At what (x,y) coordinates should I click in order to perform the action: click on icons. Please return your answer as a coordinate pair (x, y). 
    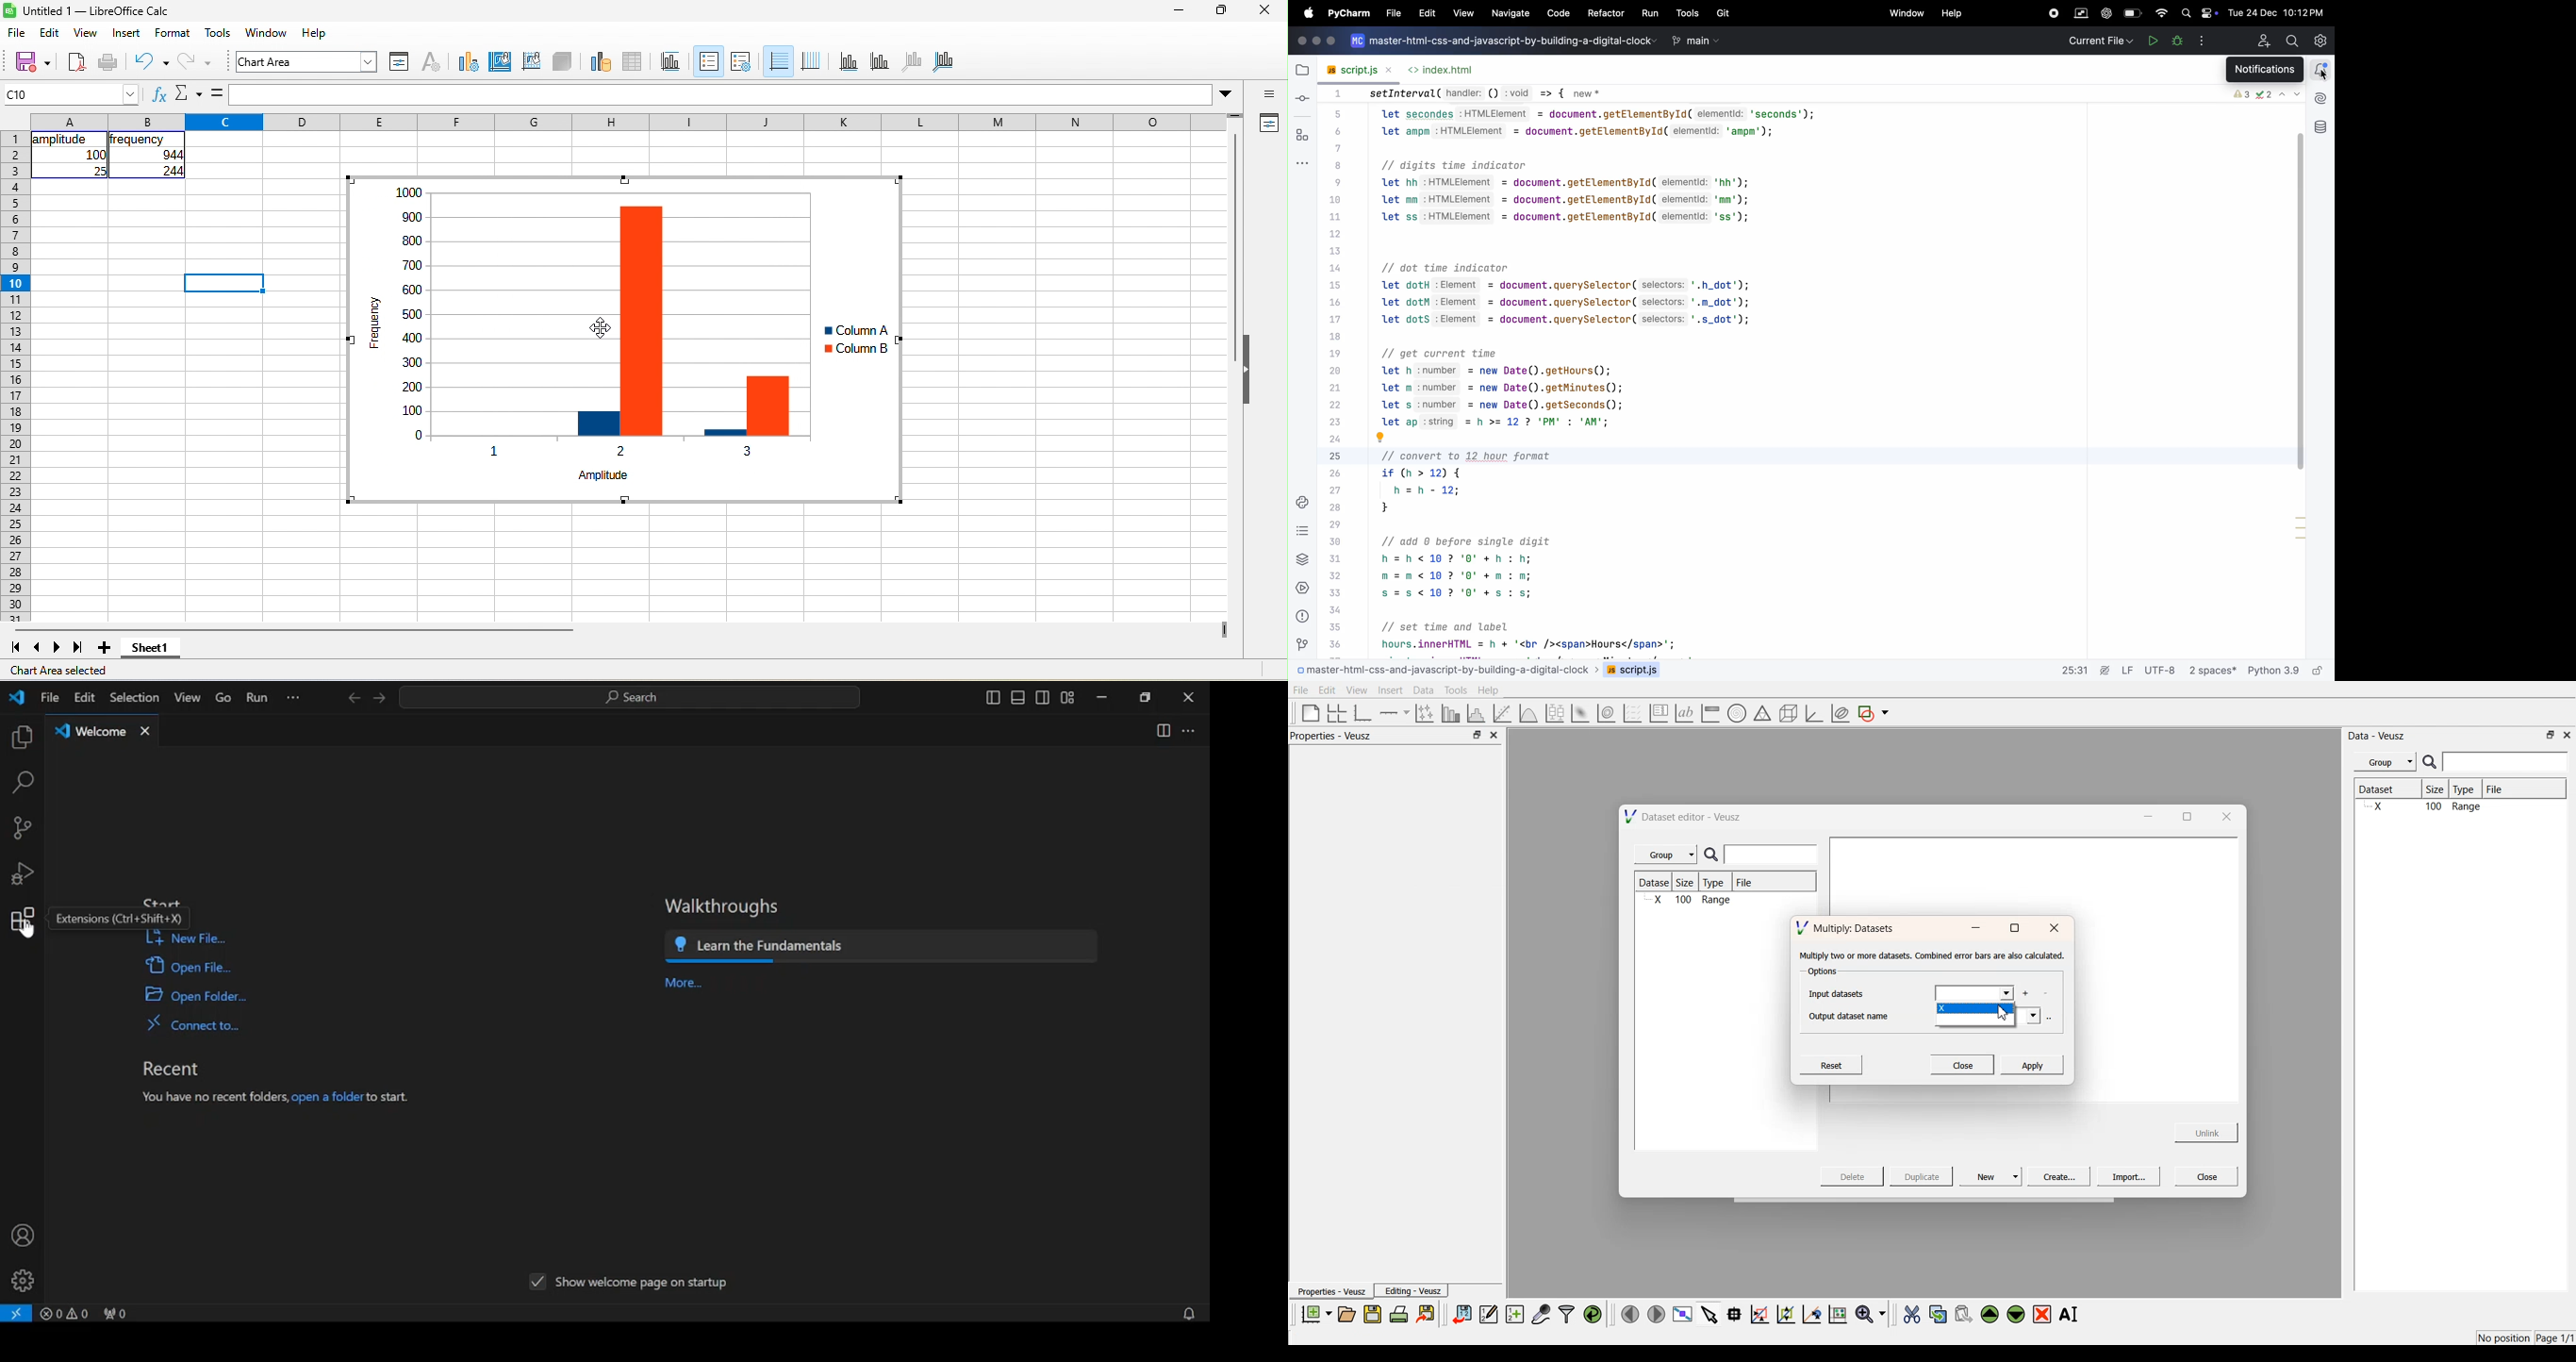
    Looking at the image, I should click on (1318, 41).